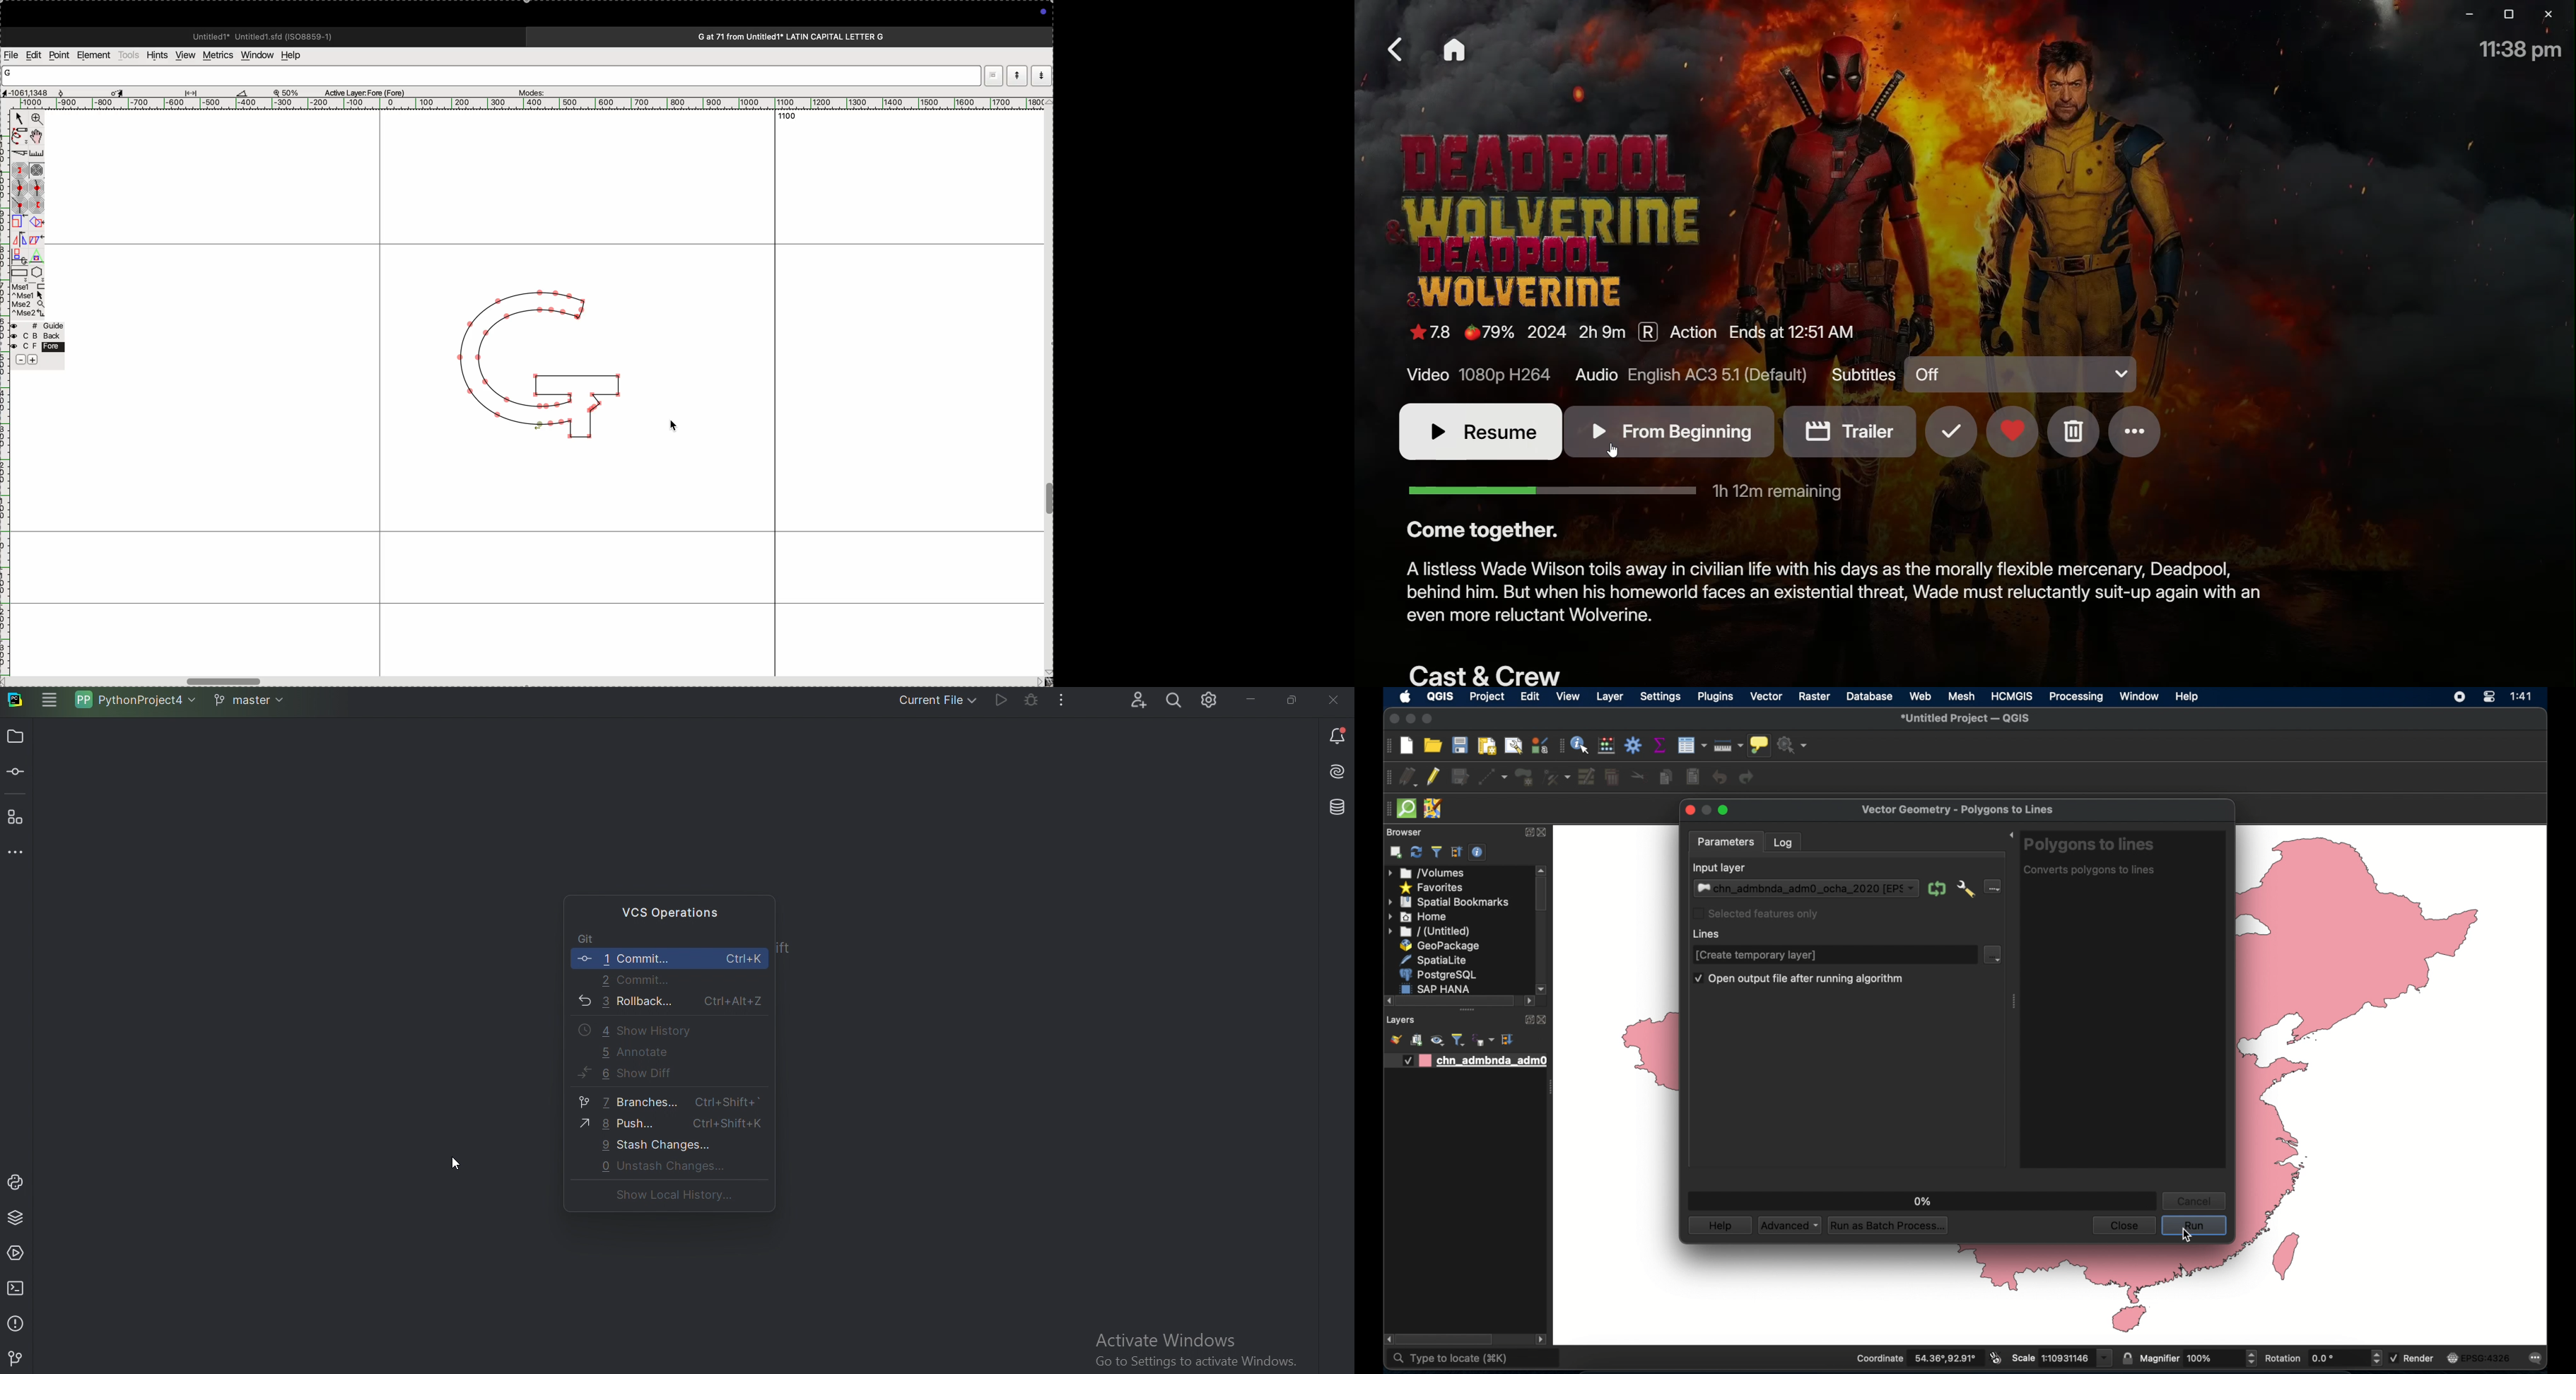  What do you see at coordinates (1043, 75) in the screenshot?
I see `show previous word list` at bounding box center [1043, 75].